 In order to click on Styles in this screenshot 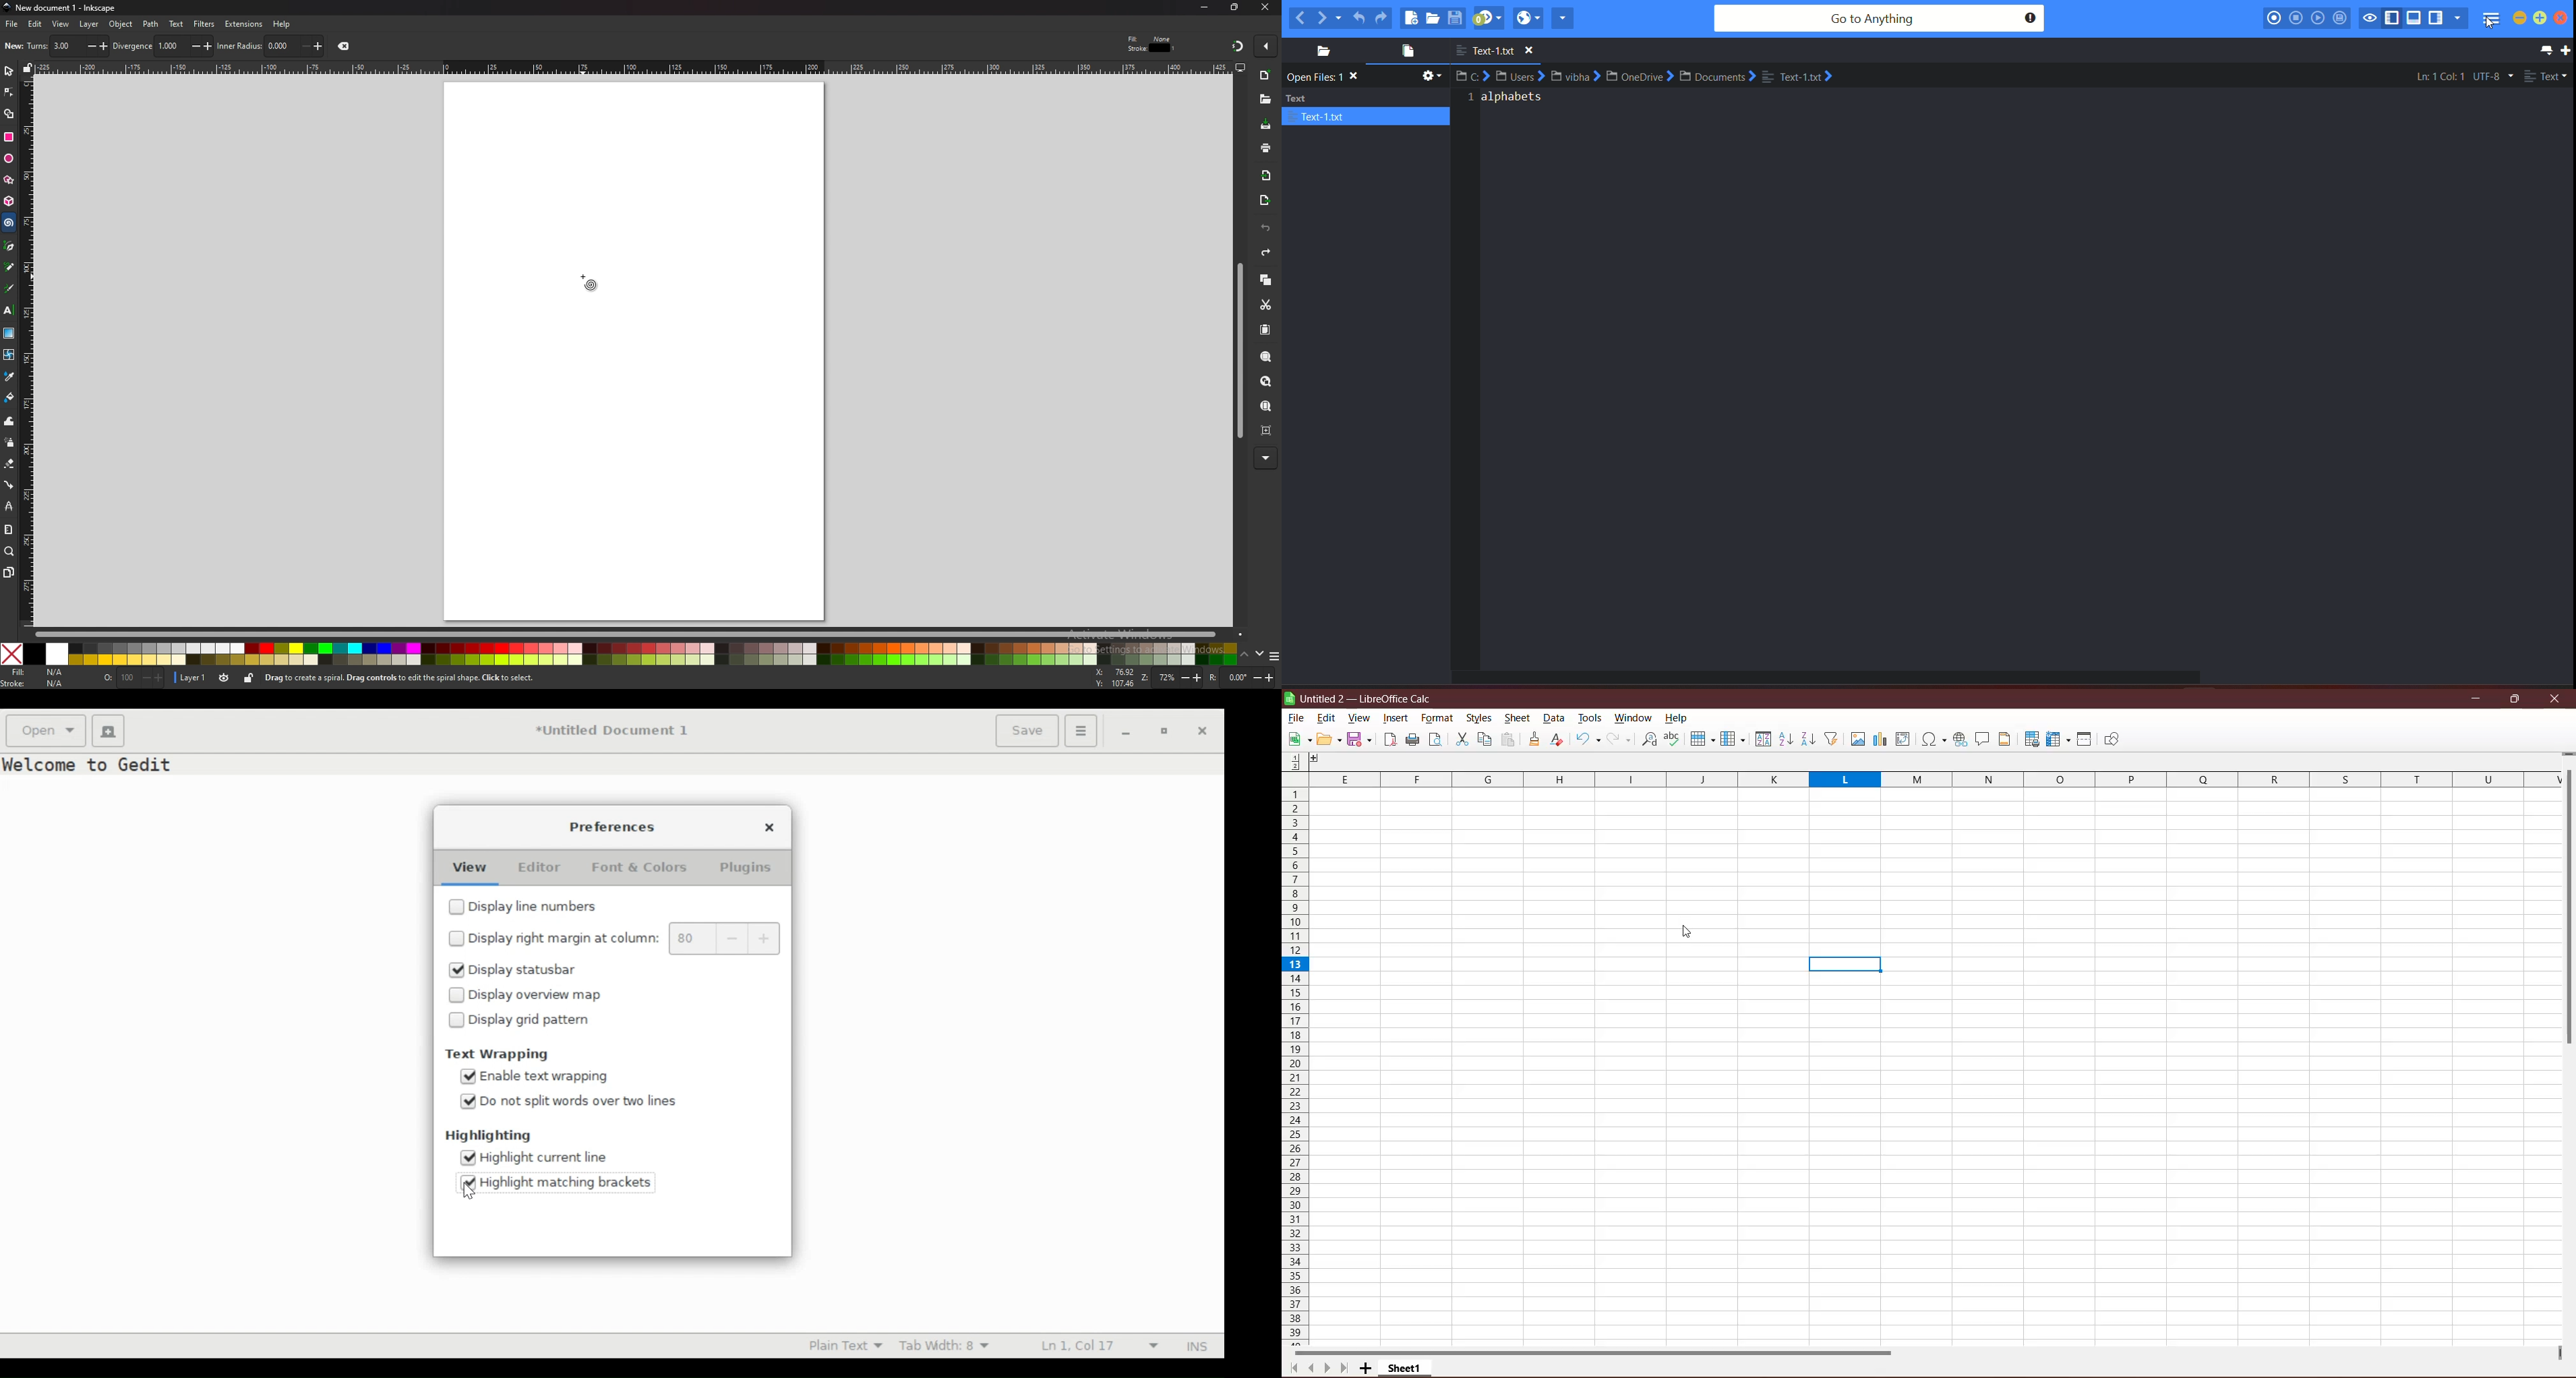, I will do `click(1480, 719)`.